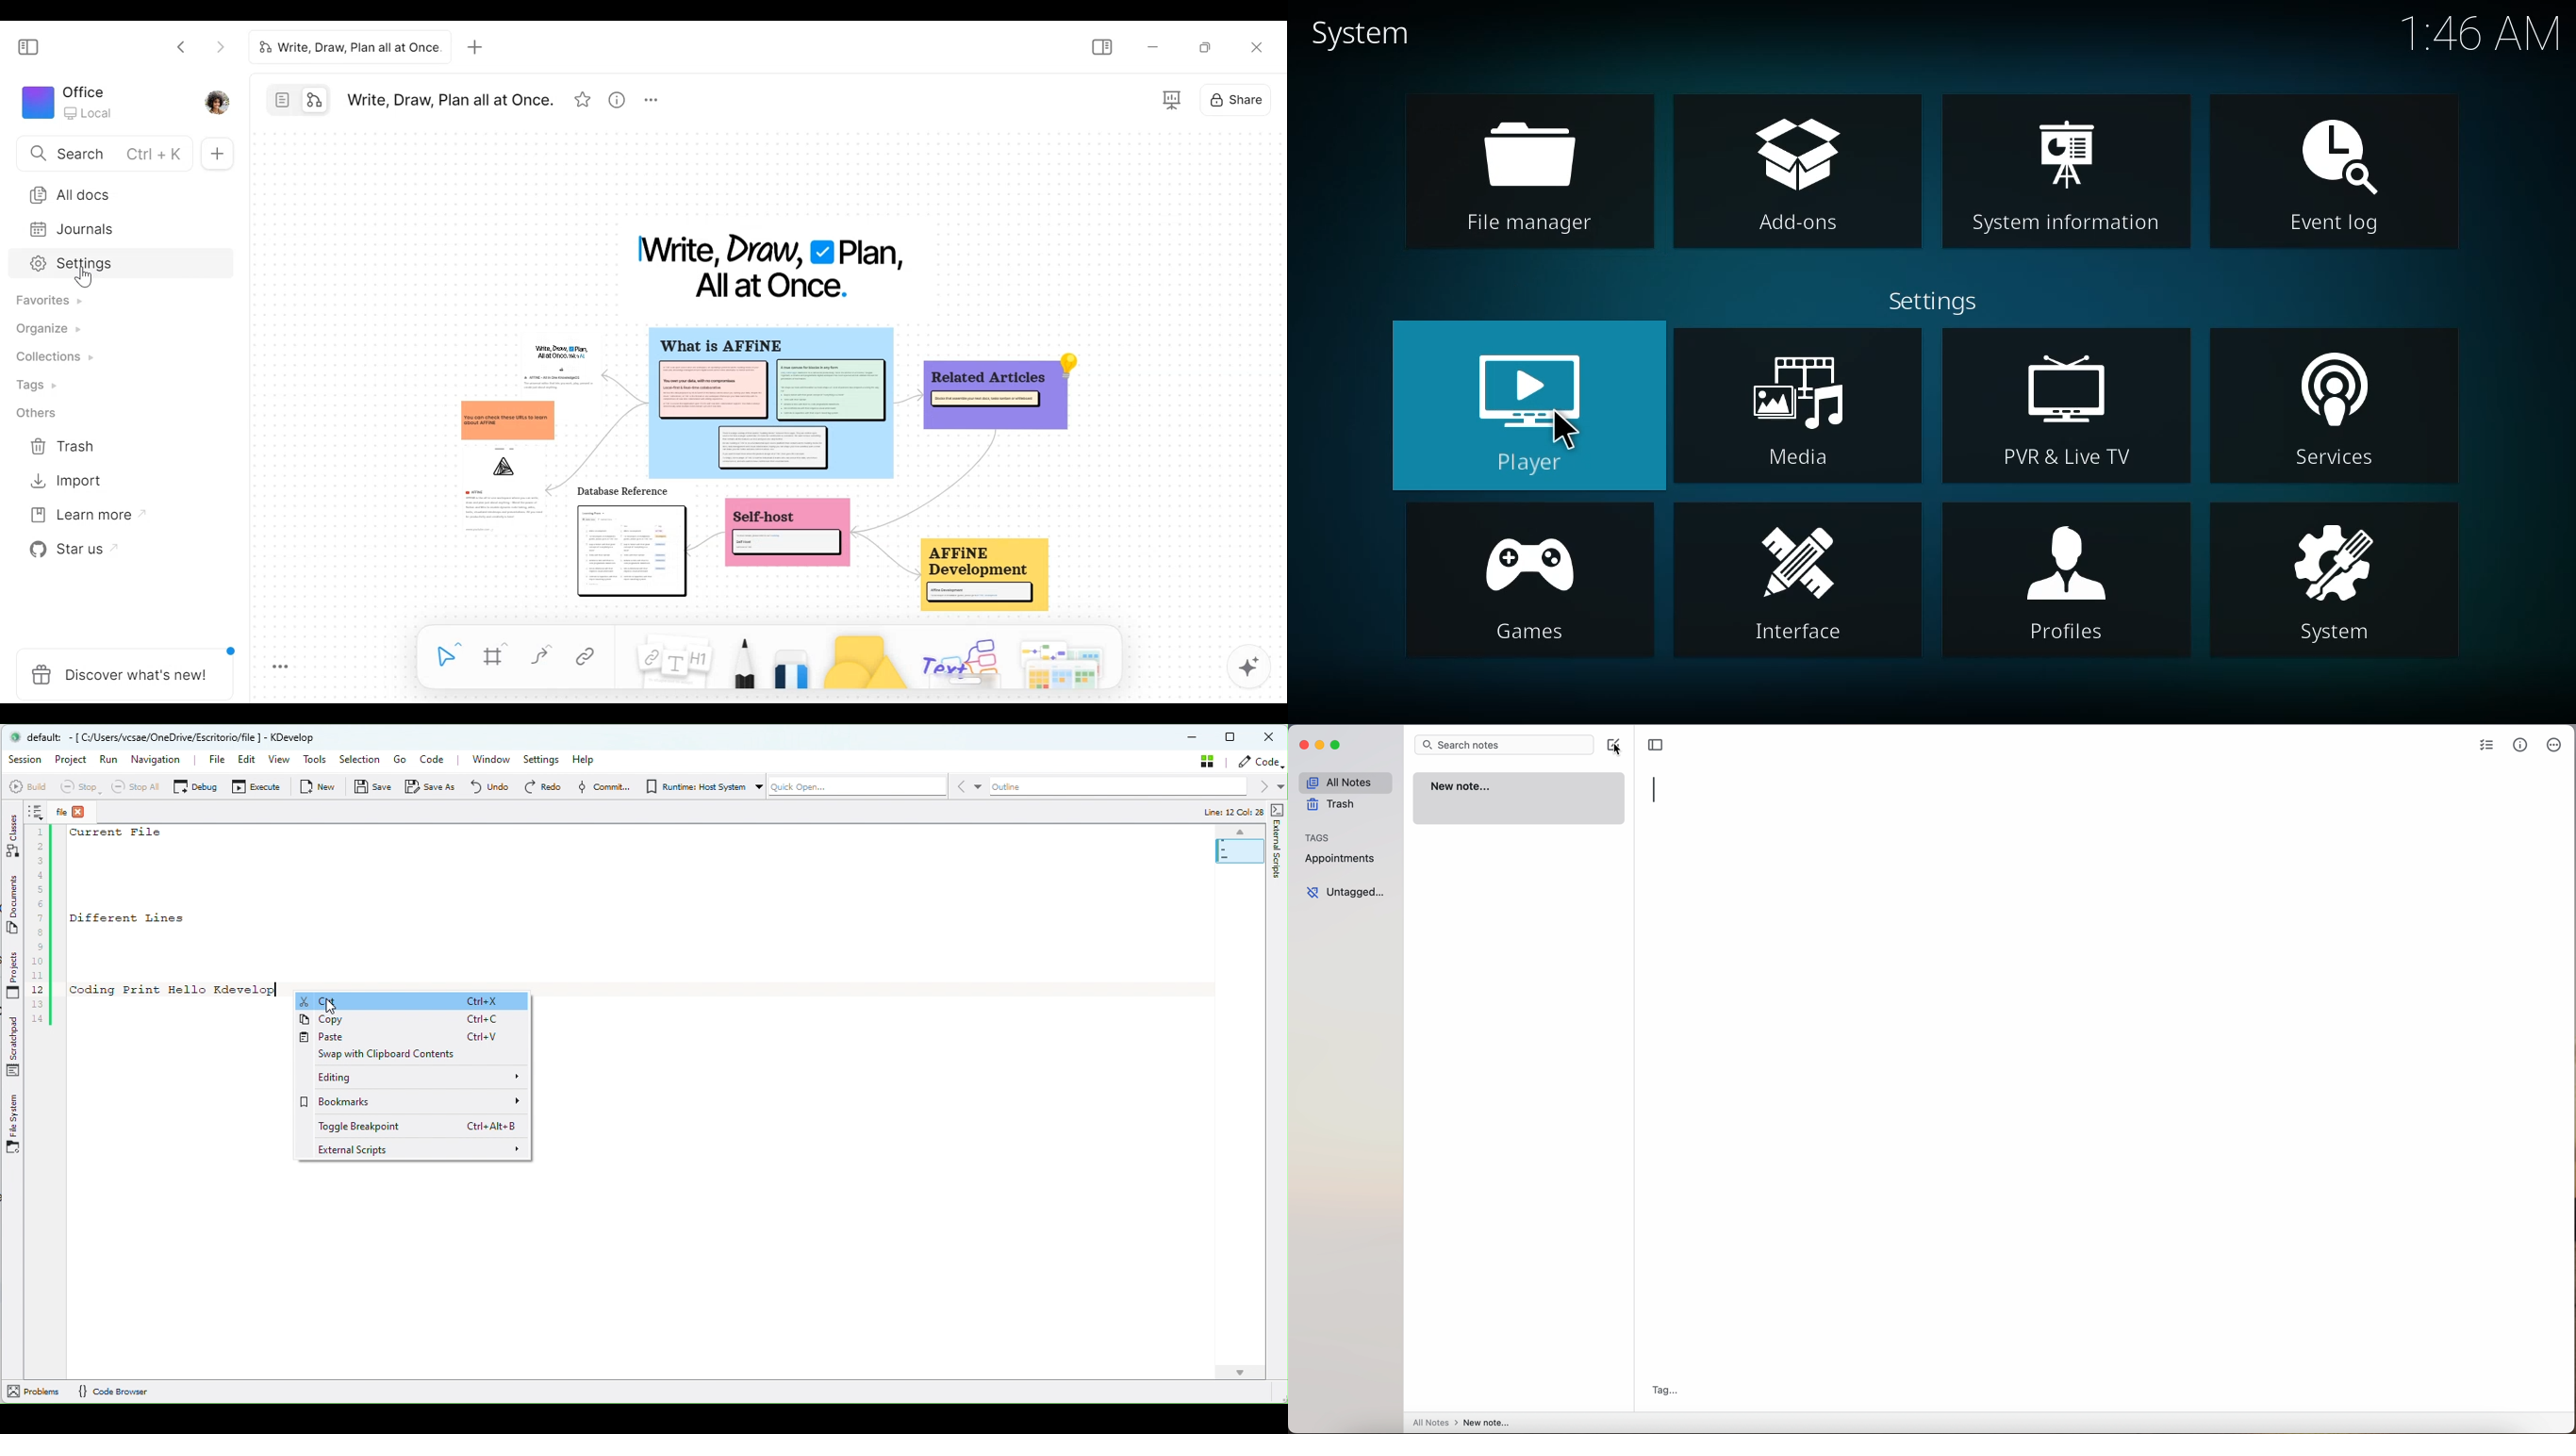 The width and height of the screenshot is (2576, 1456). Describe the element at coordinates (1503, 745) in the screenshot. I see `search bar` at that location.